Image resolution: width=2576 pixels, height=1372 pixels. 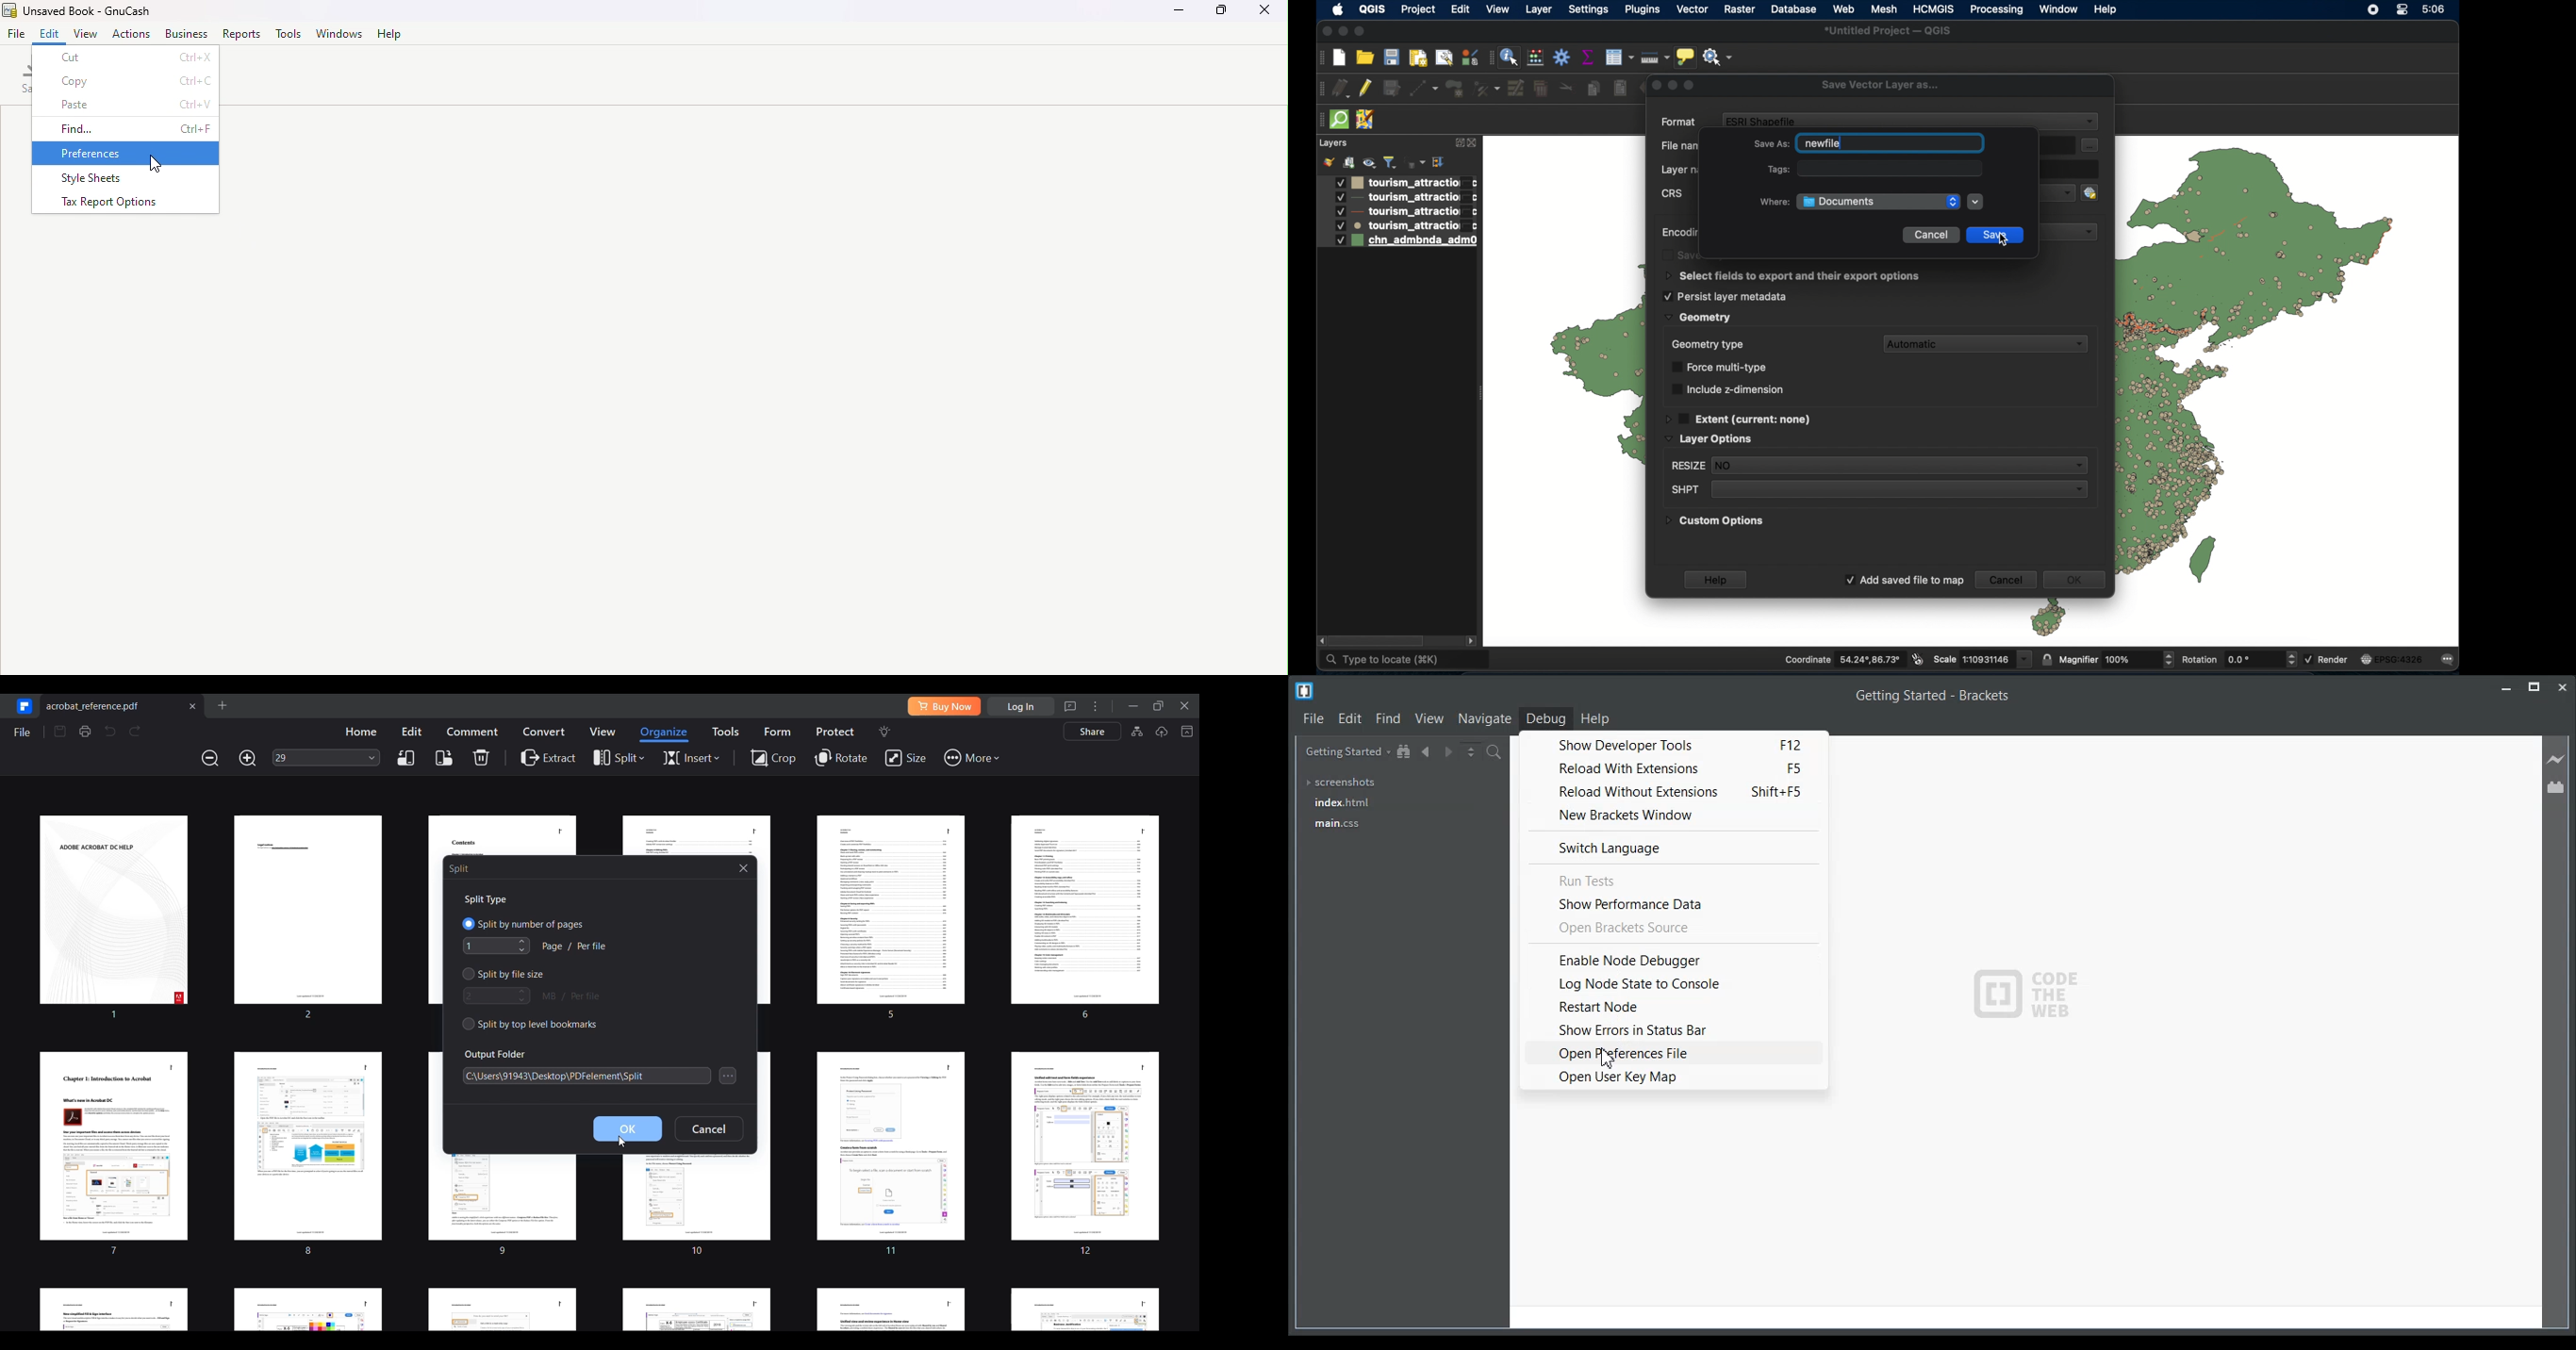 What do you see at coordinates (2097, 192) in the screenshot?
I see `select crs` at bounding box center [2097, 192].